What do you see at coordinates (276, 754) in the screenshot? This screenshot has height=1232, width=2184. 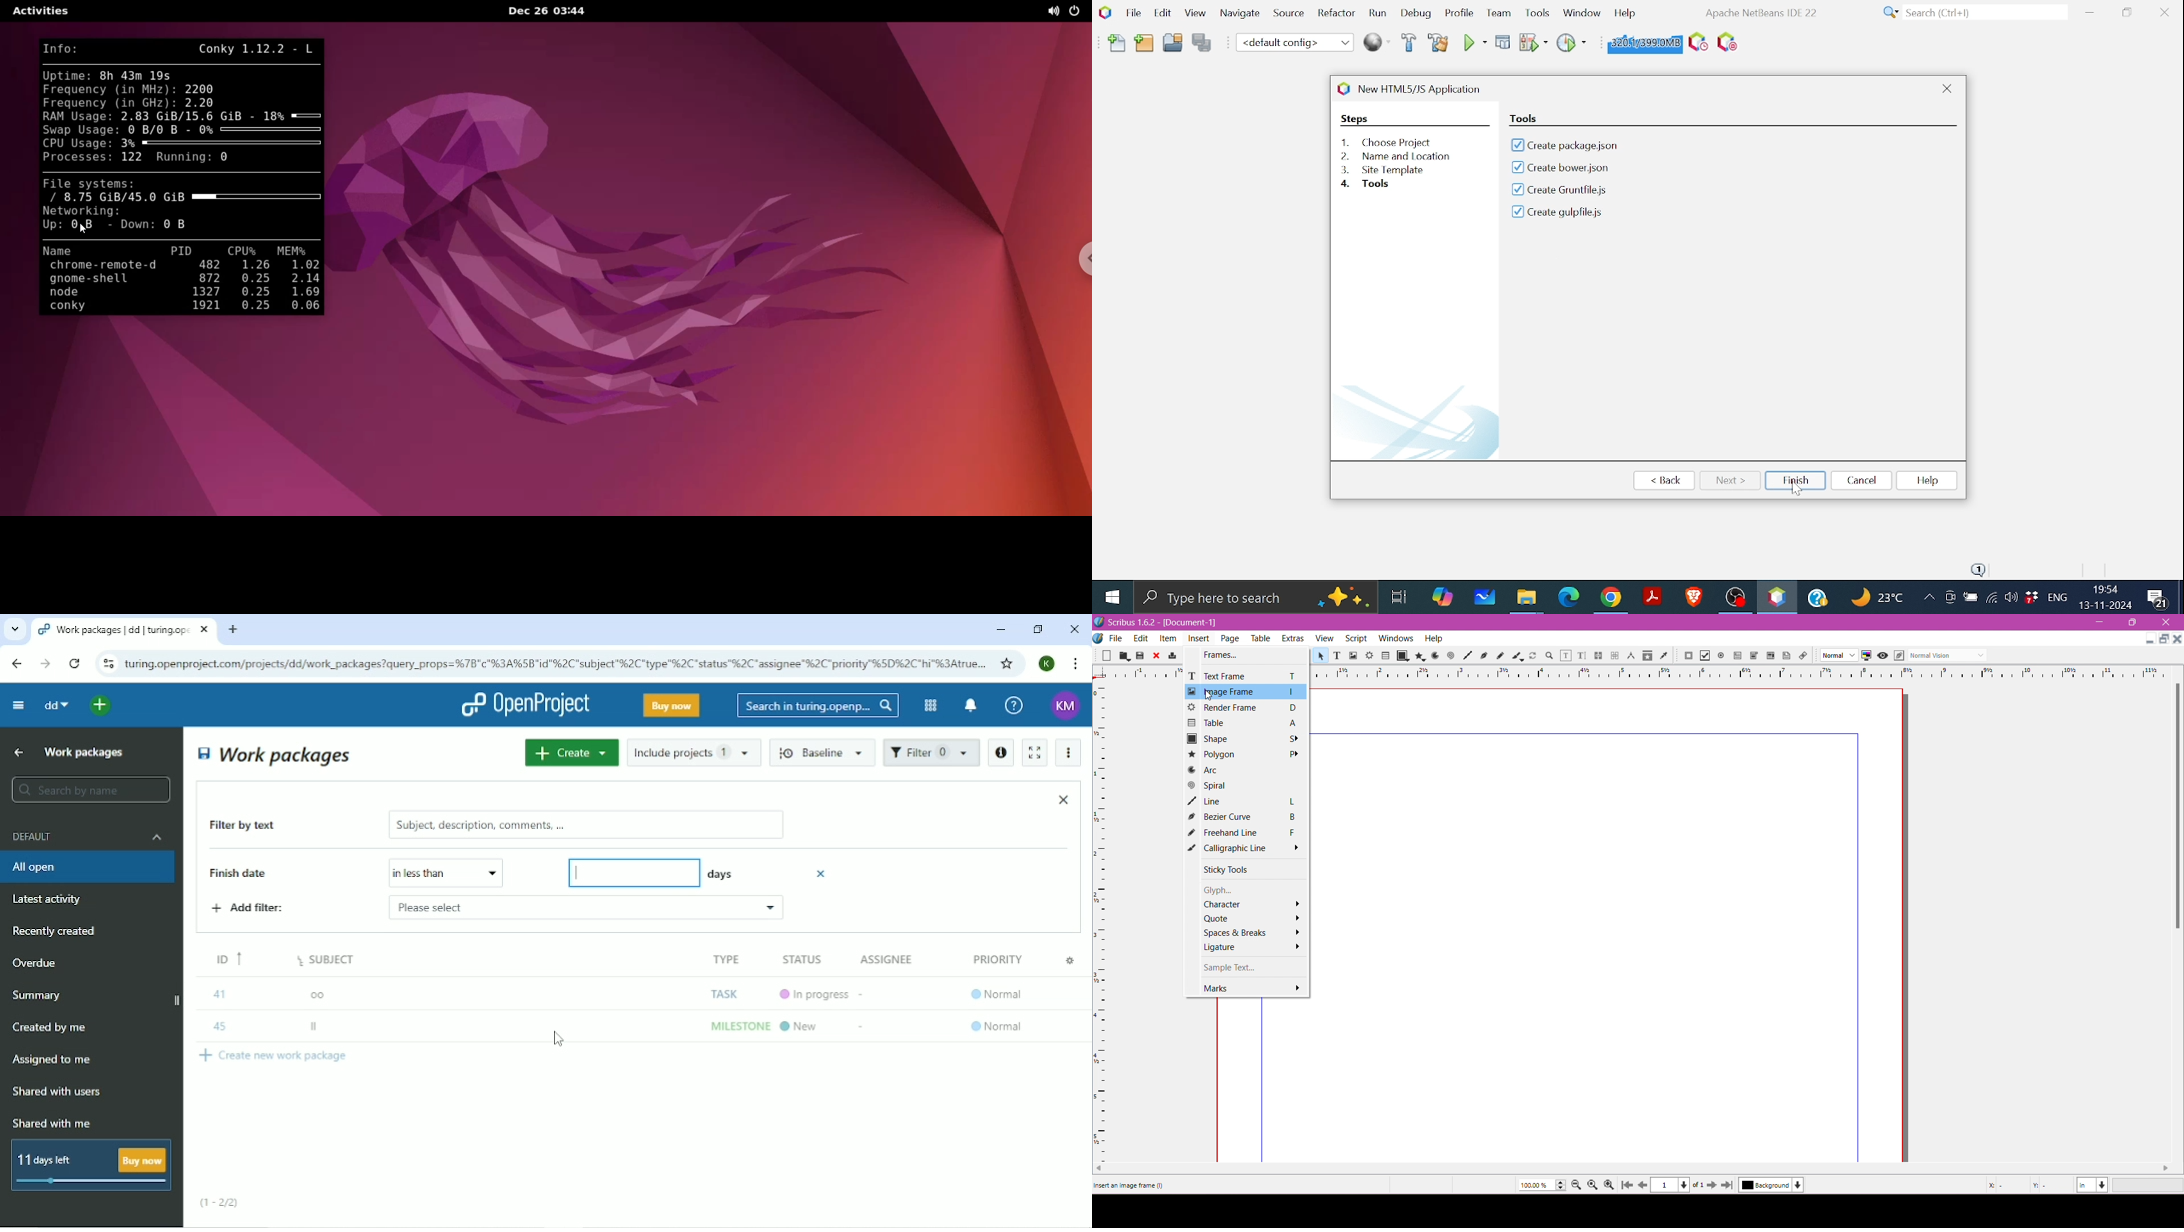 I see `Work packages` at bounding box center [276, 754].